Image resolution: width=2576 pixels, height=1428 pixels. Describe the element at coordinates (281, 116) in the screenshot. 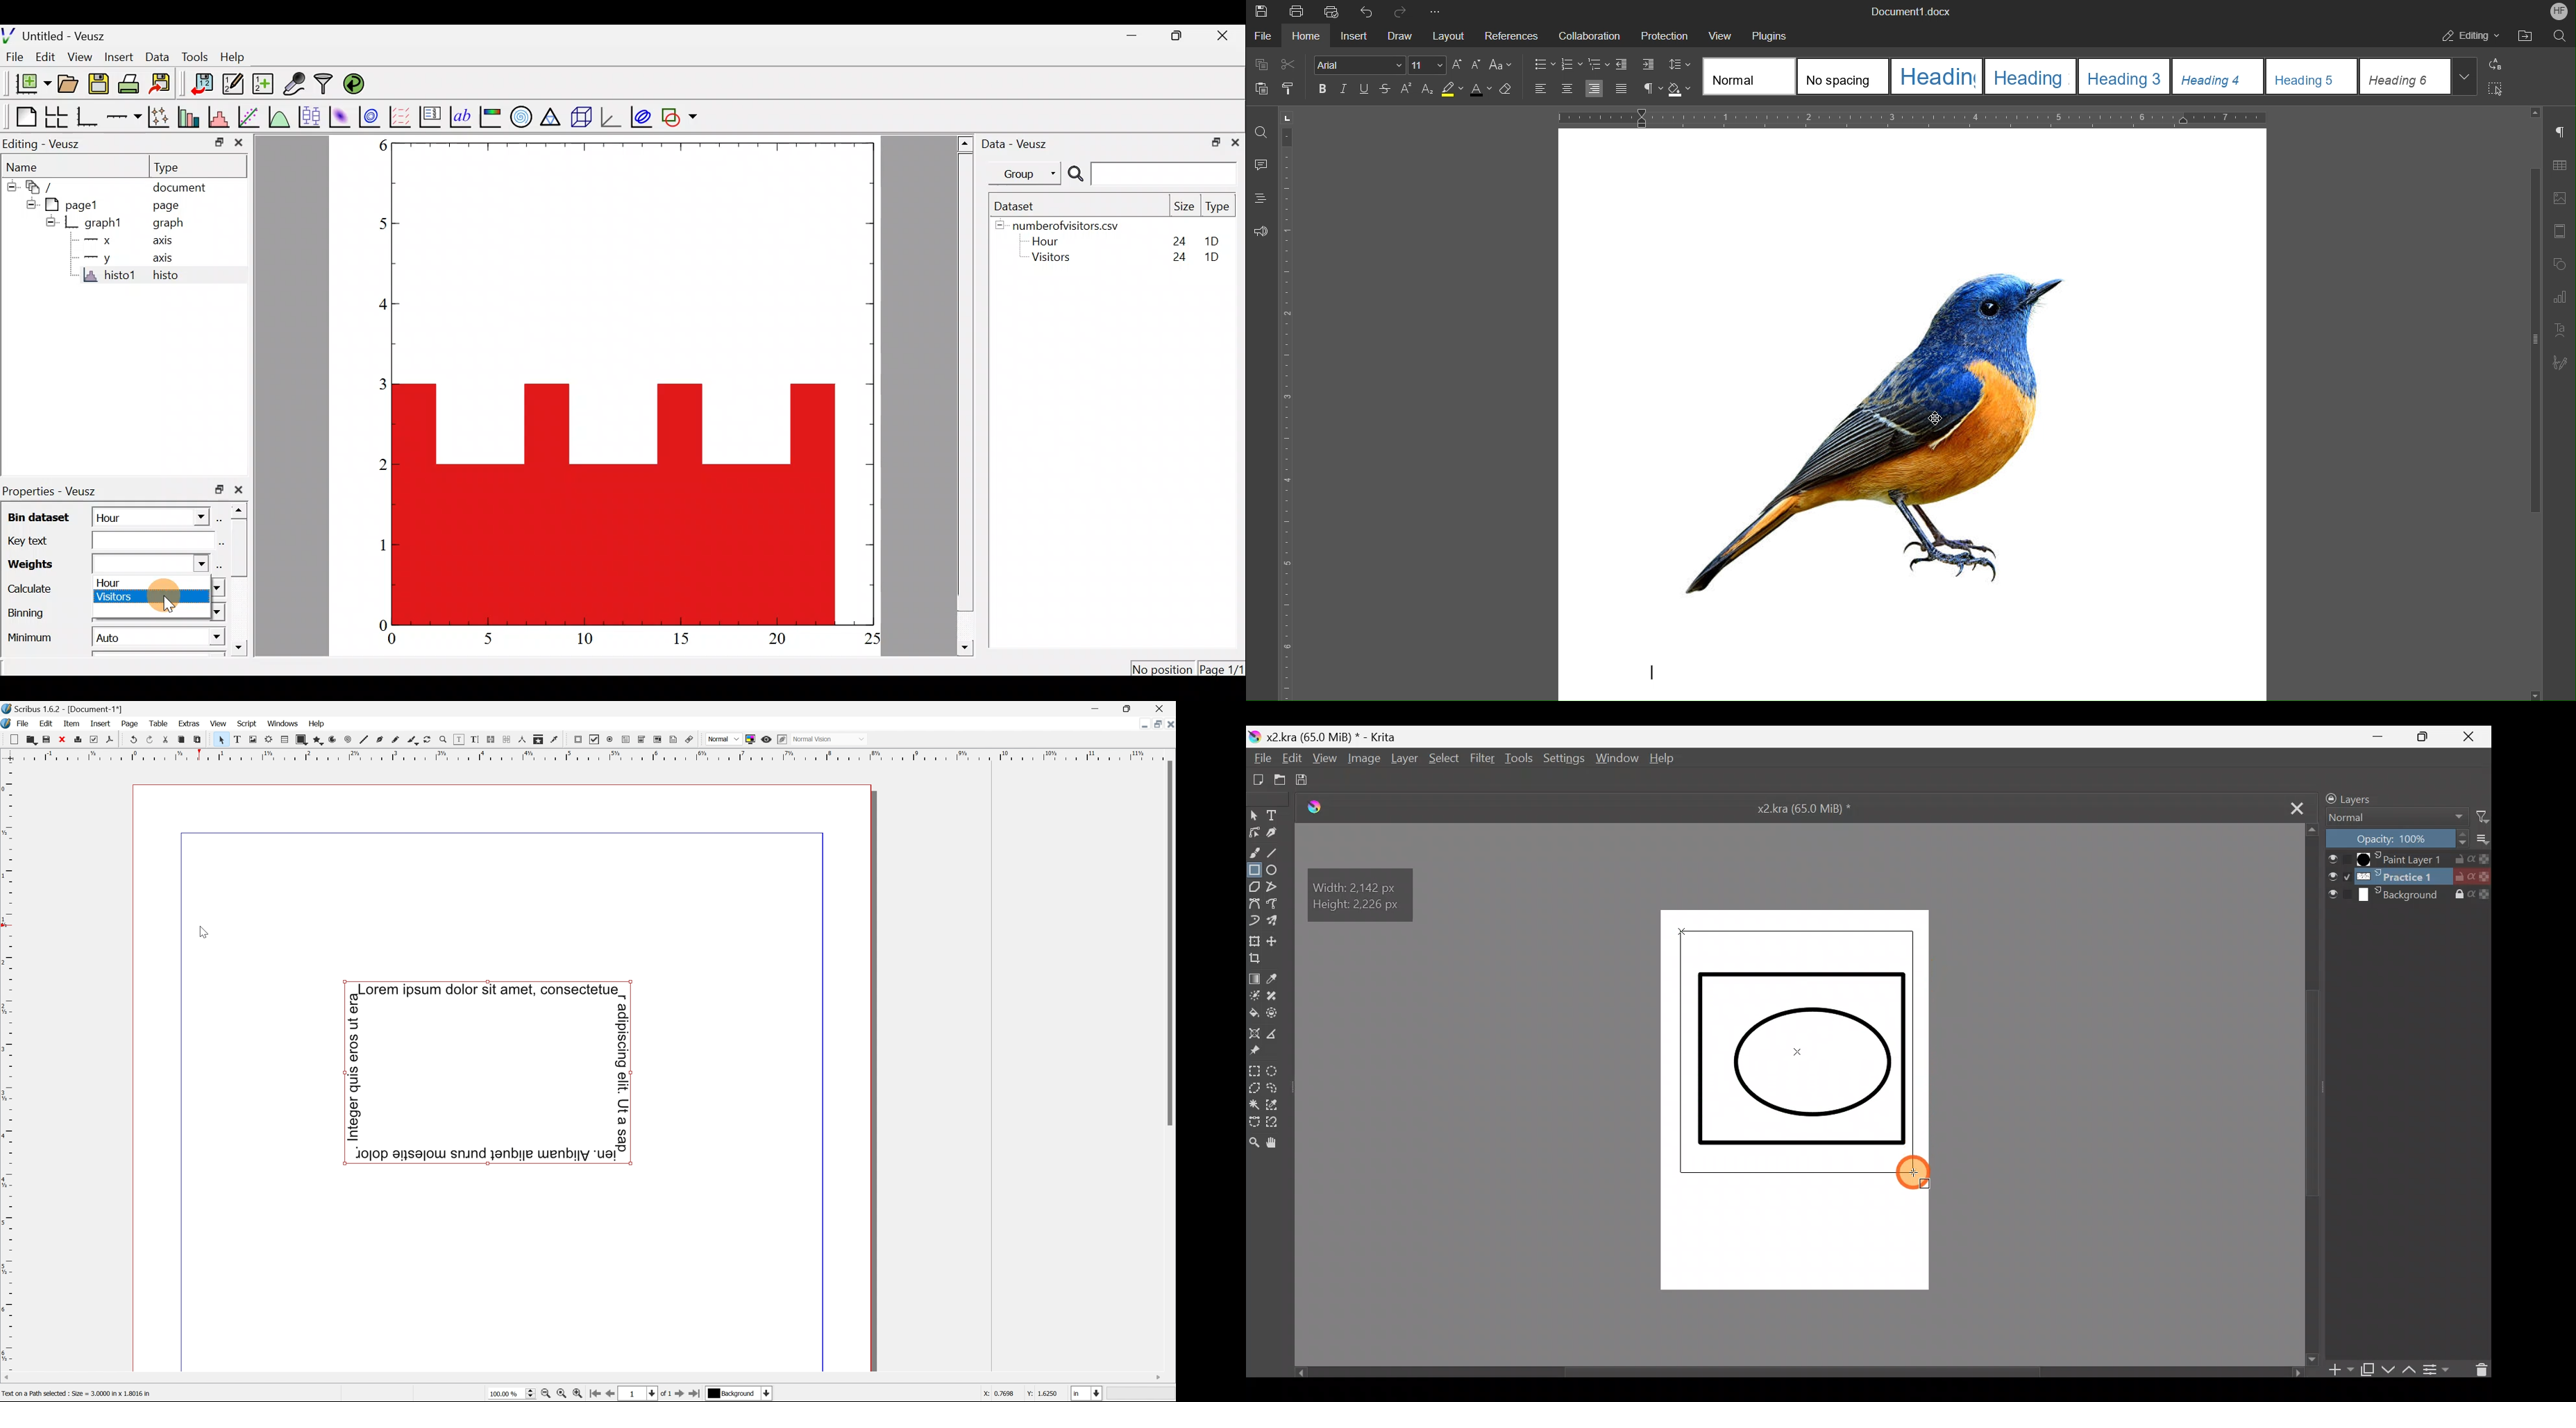

I see `plot a function` at that location.